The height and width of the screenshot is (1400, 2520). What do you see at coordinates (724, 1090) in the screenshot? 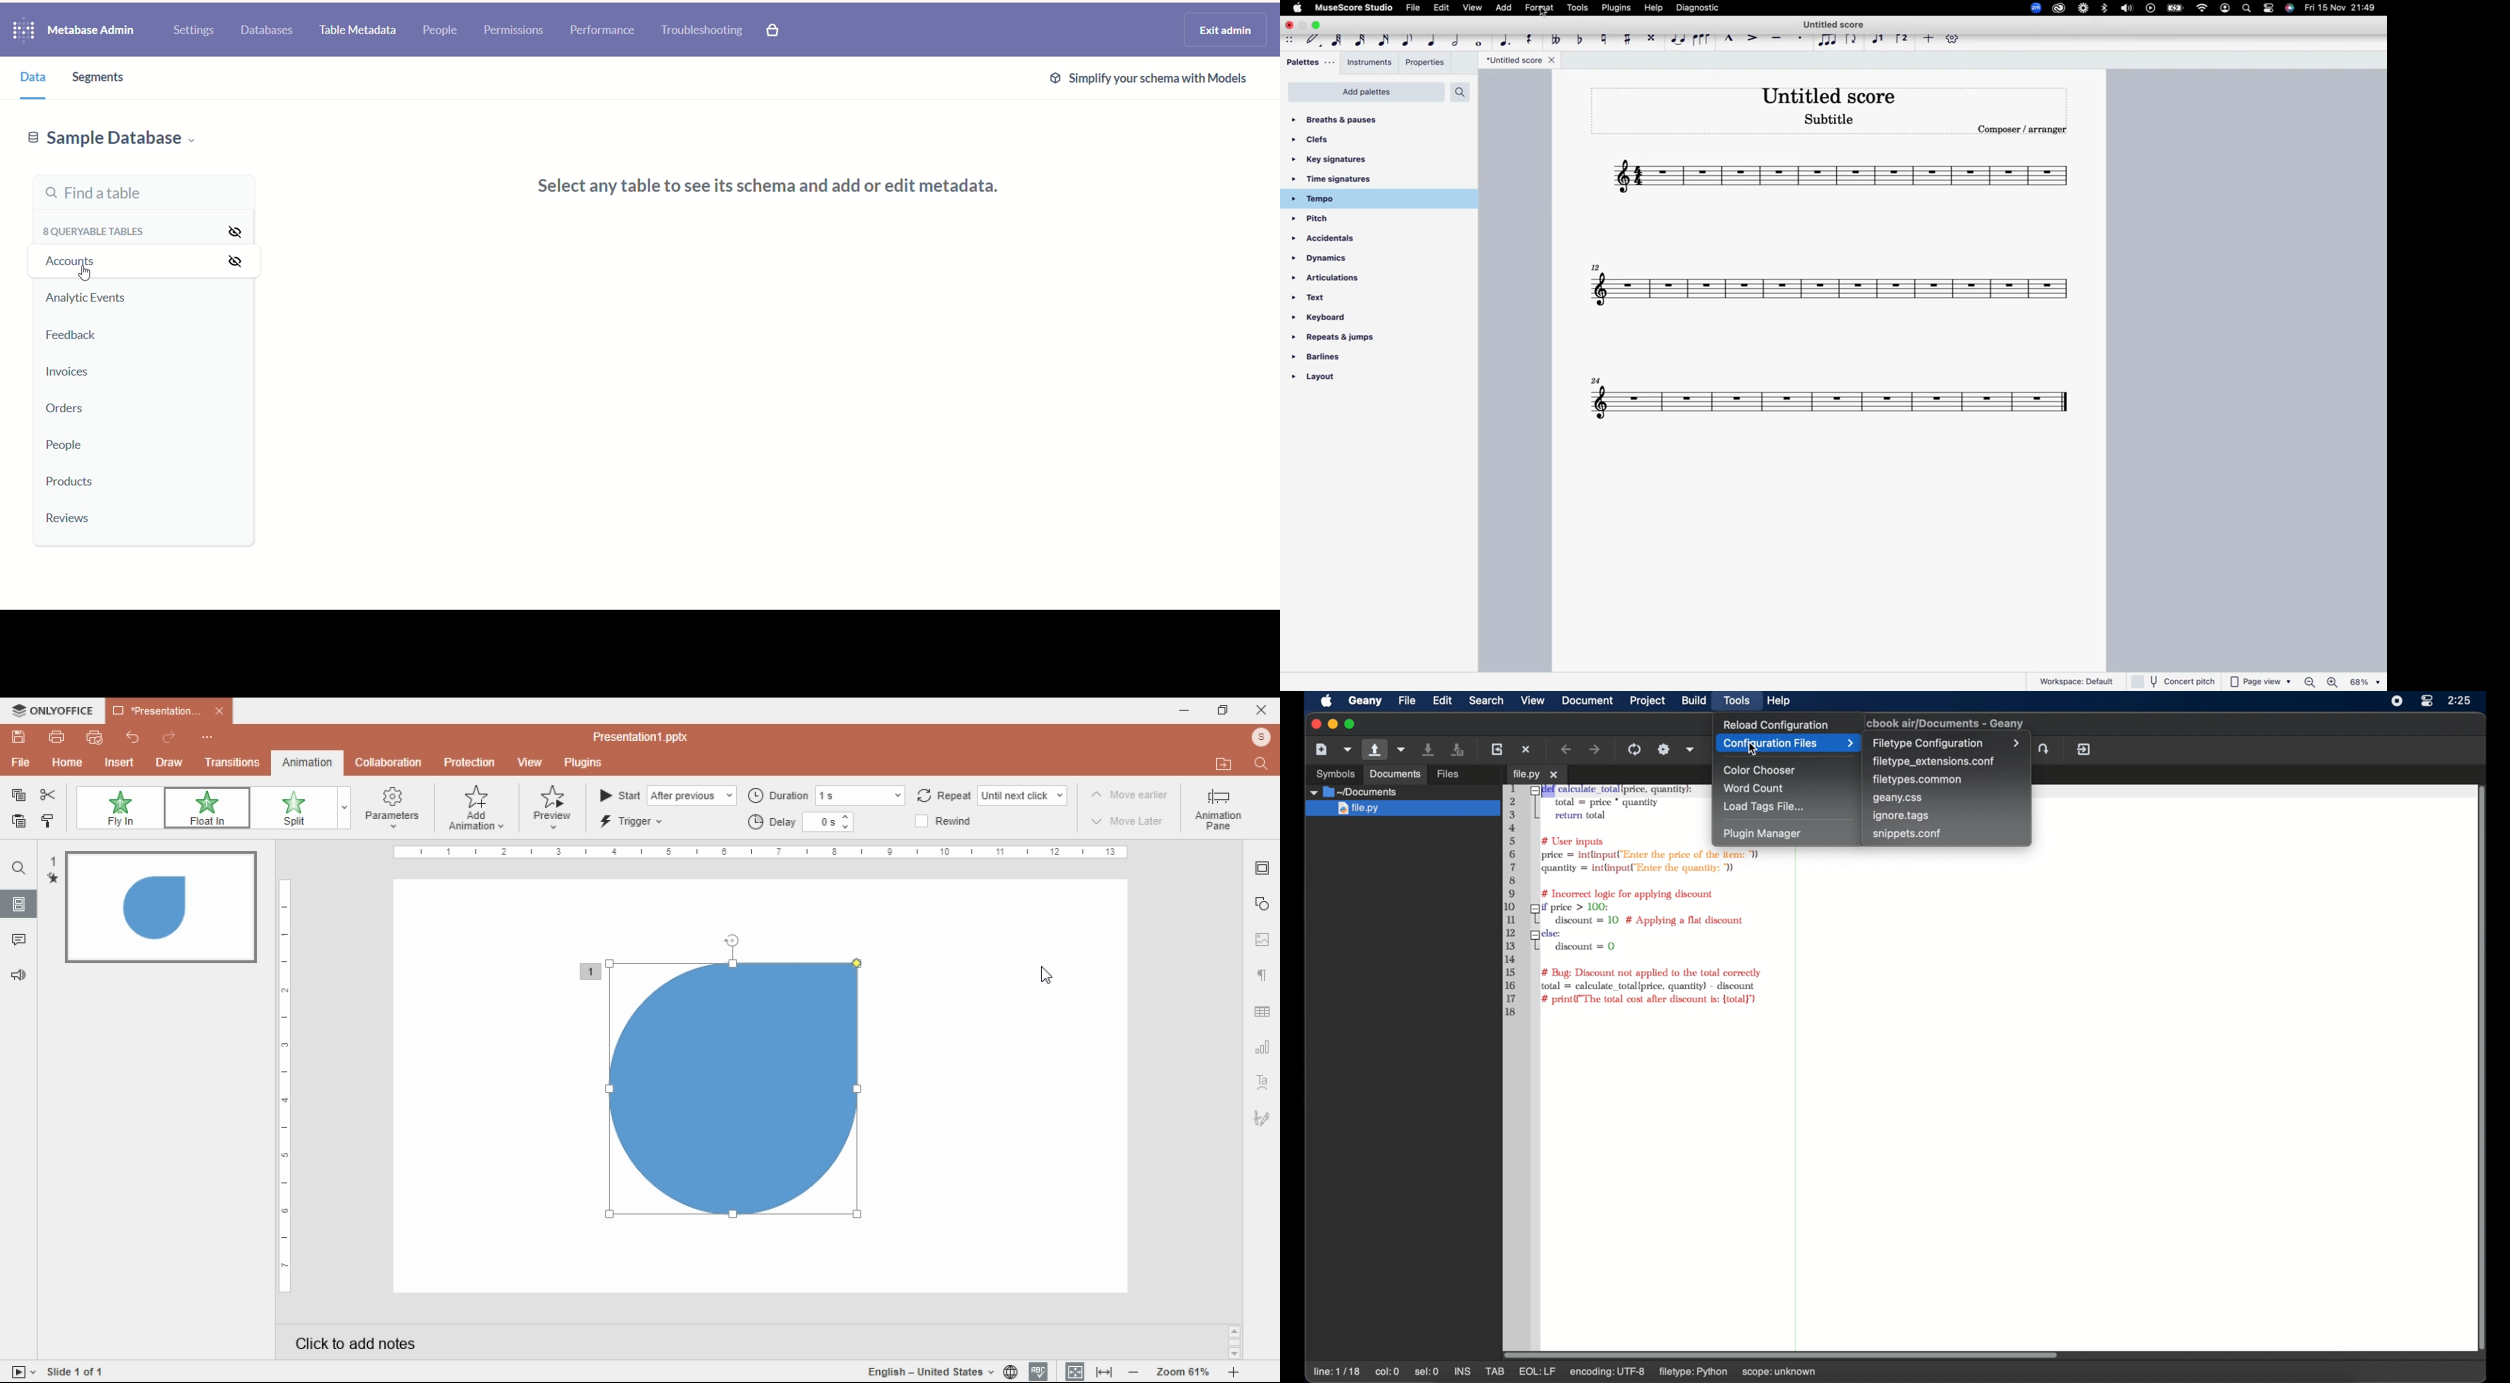
I see `shape` at bounding box center [724, 1090].